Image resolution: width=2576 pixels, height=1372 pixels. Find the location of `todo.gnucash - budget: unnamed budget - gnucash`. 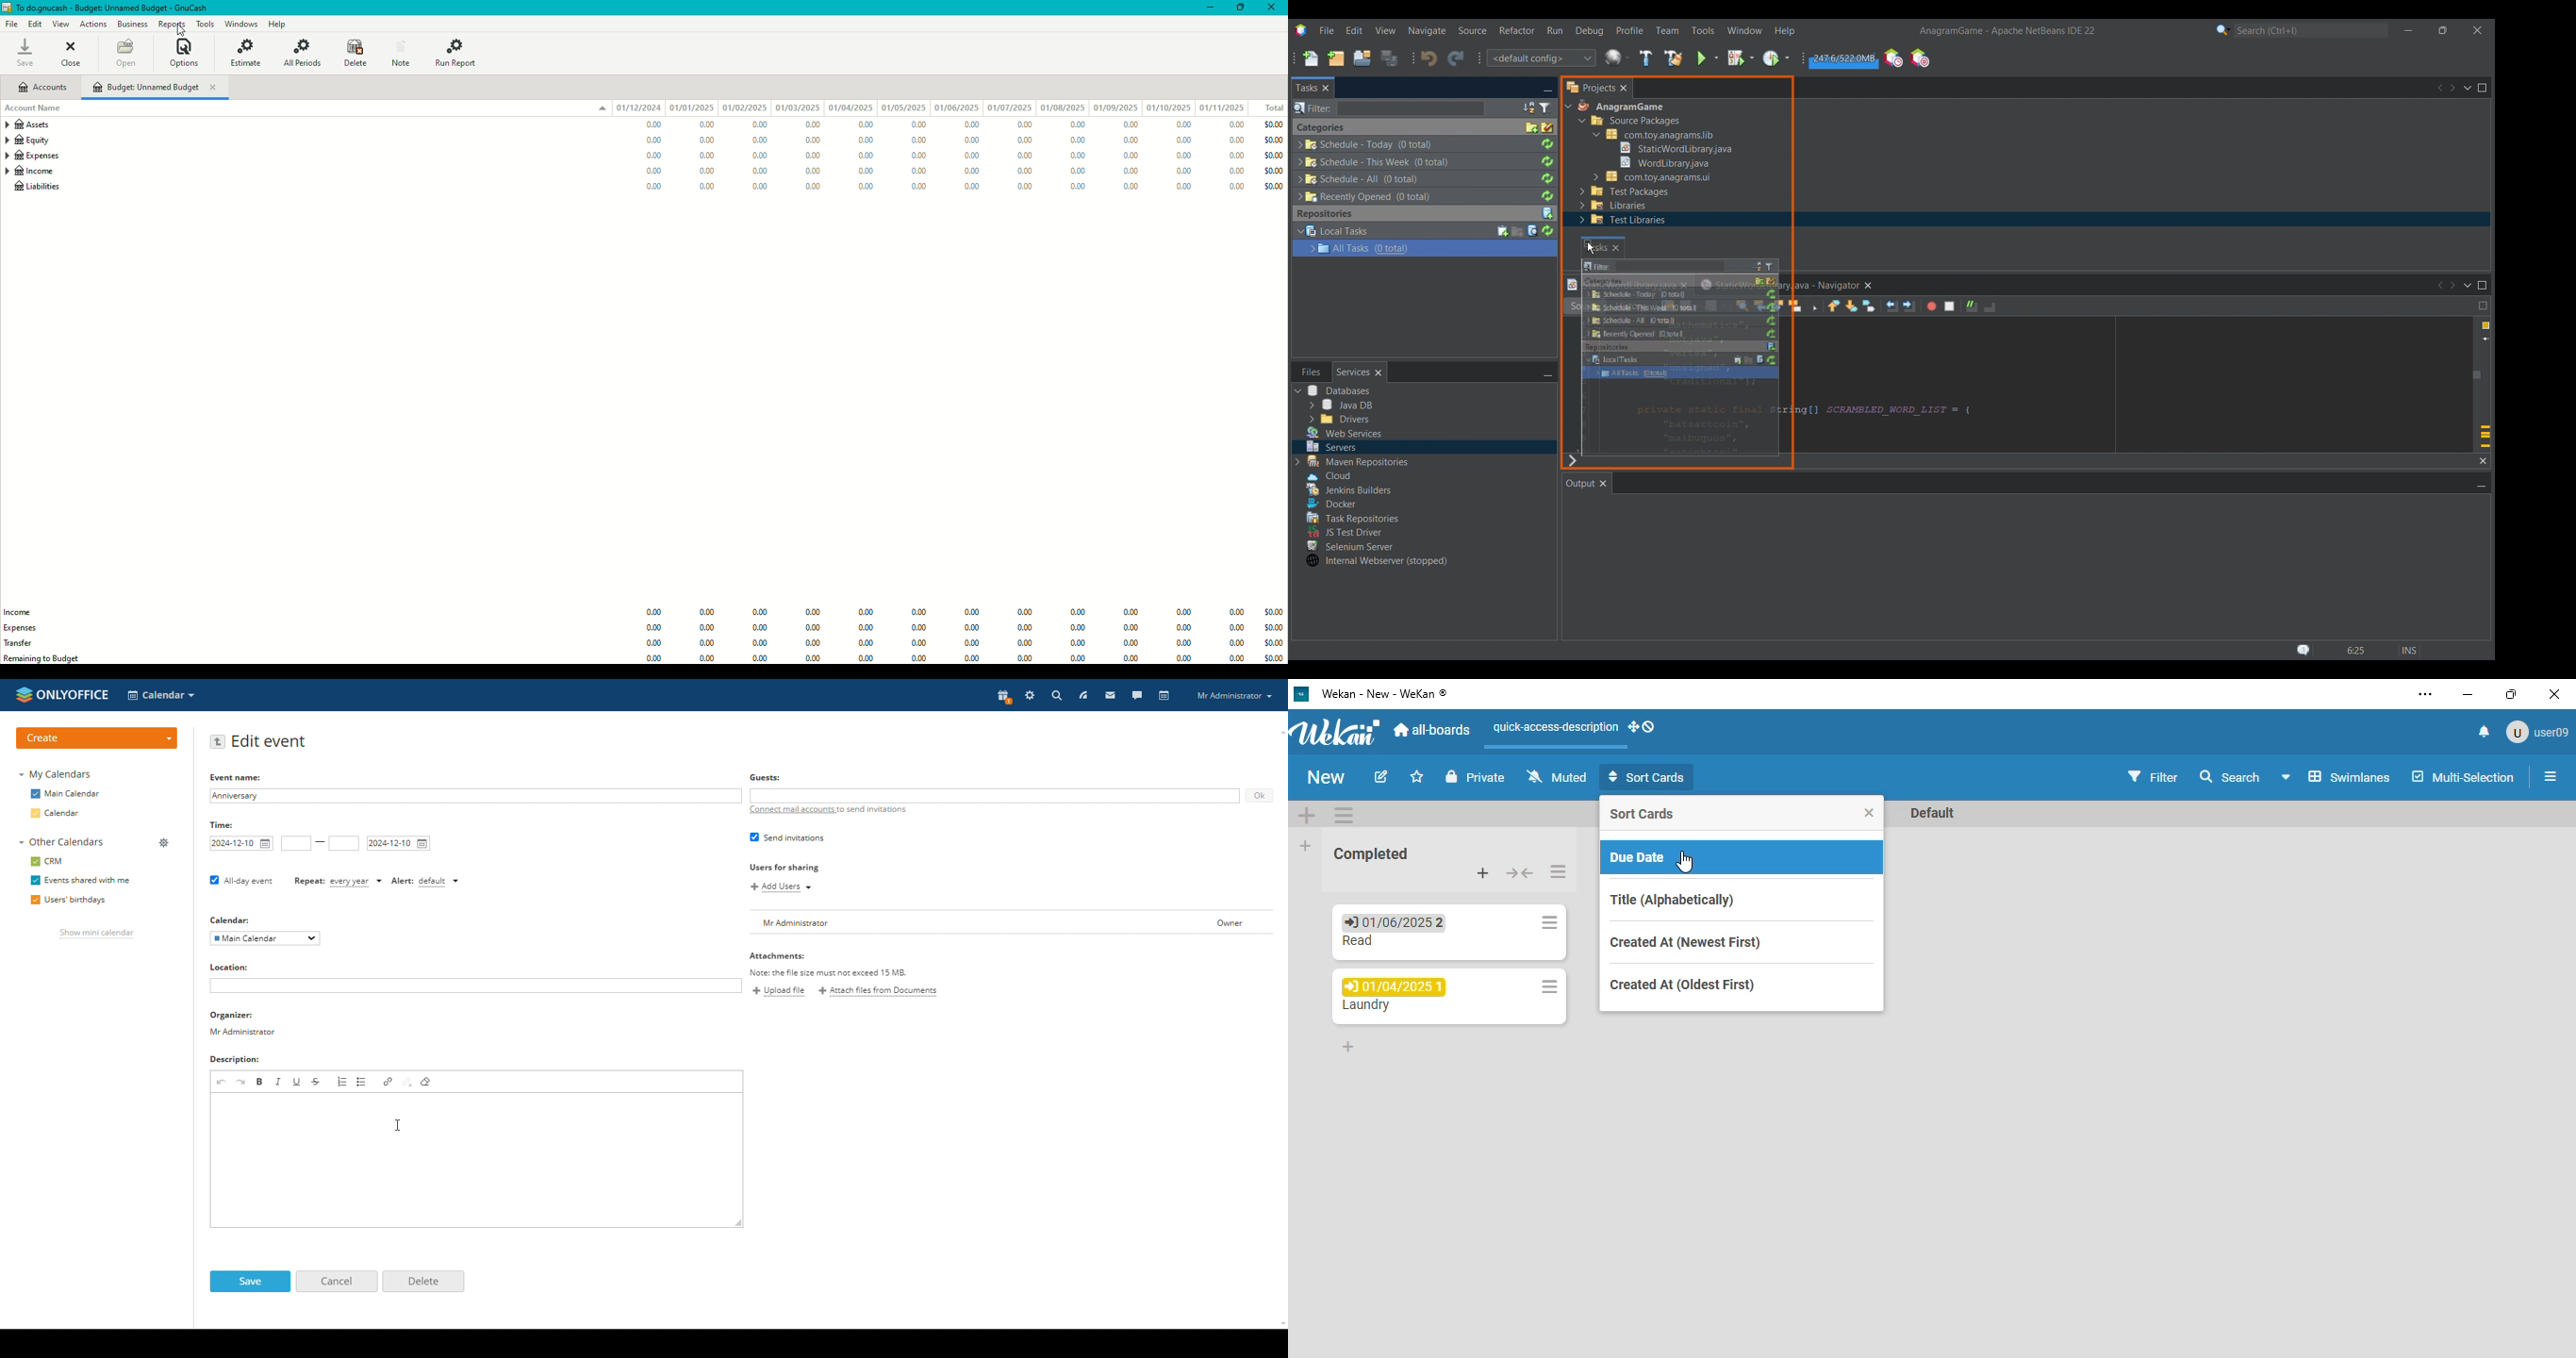

todo.gnucash - budget: unnamed budget - gnucash is located at coordinates (111, 8).